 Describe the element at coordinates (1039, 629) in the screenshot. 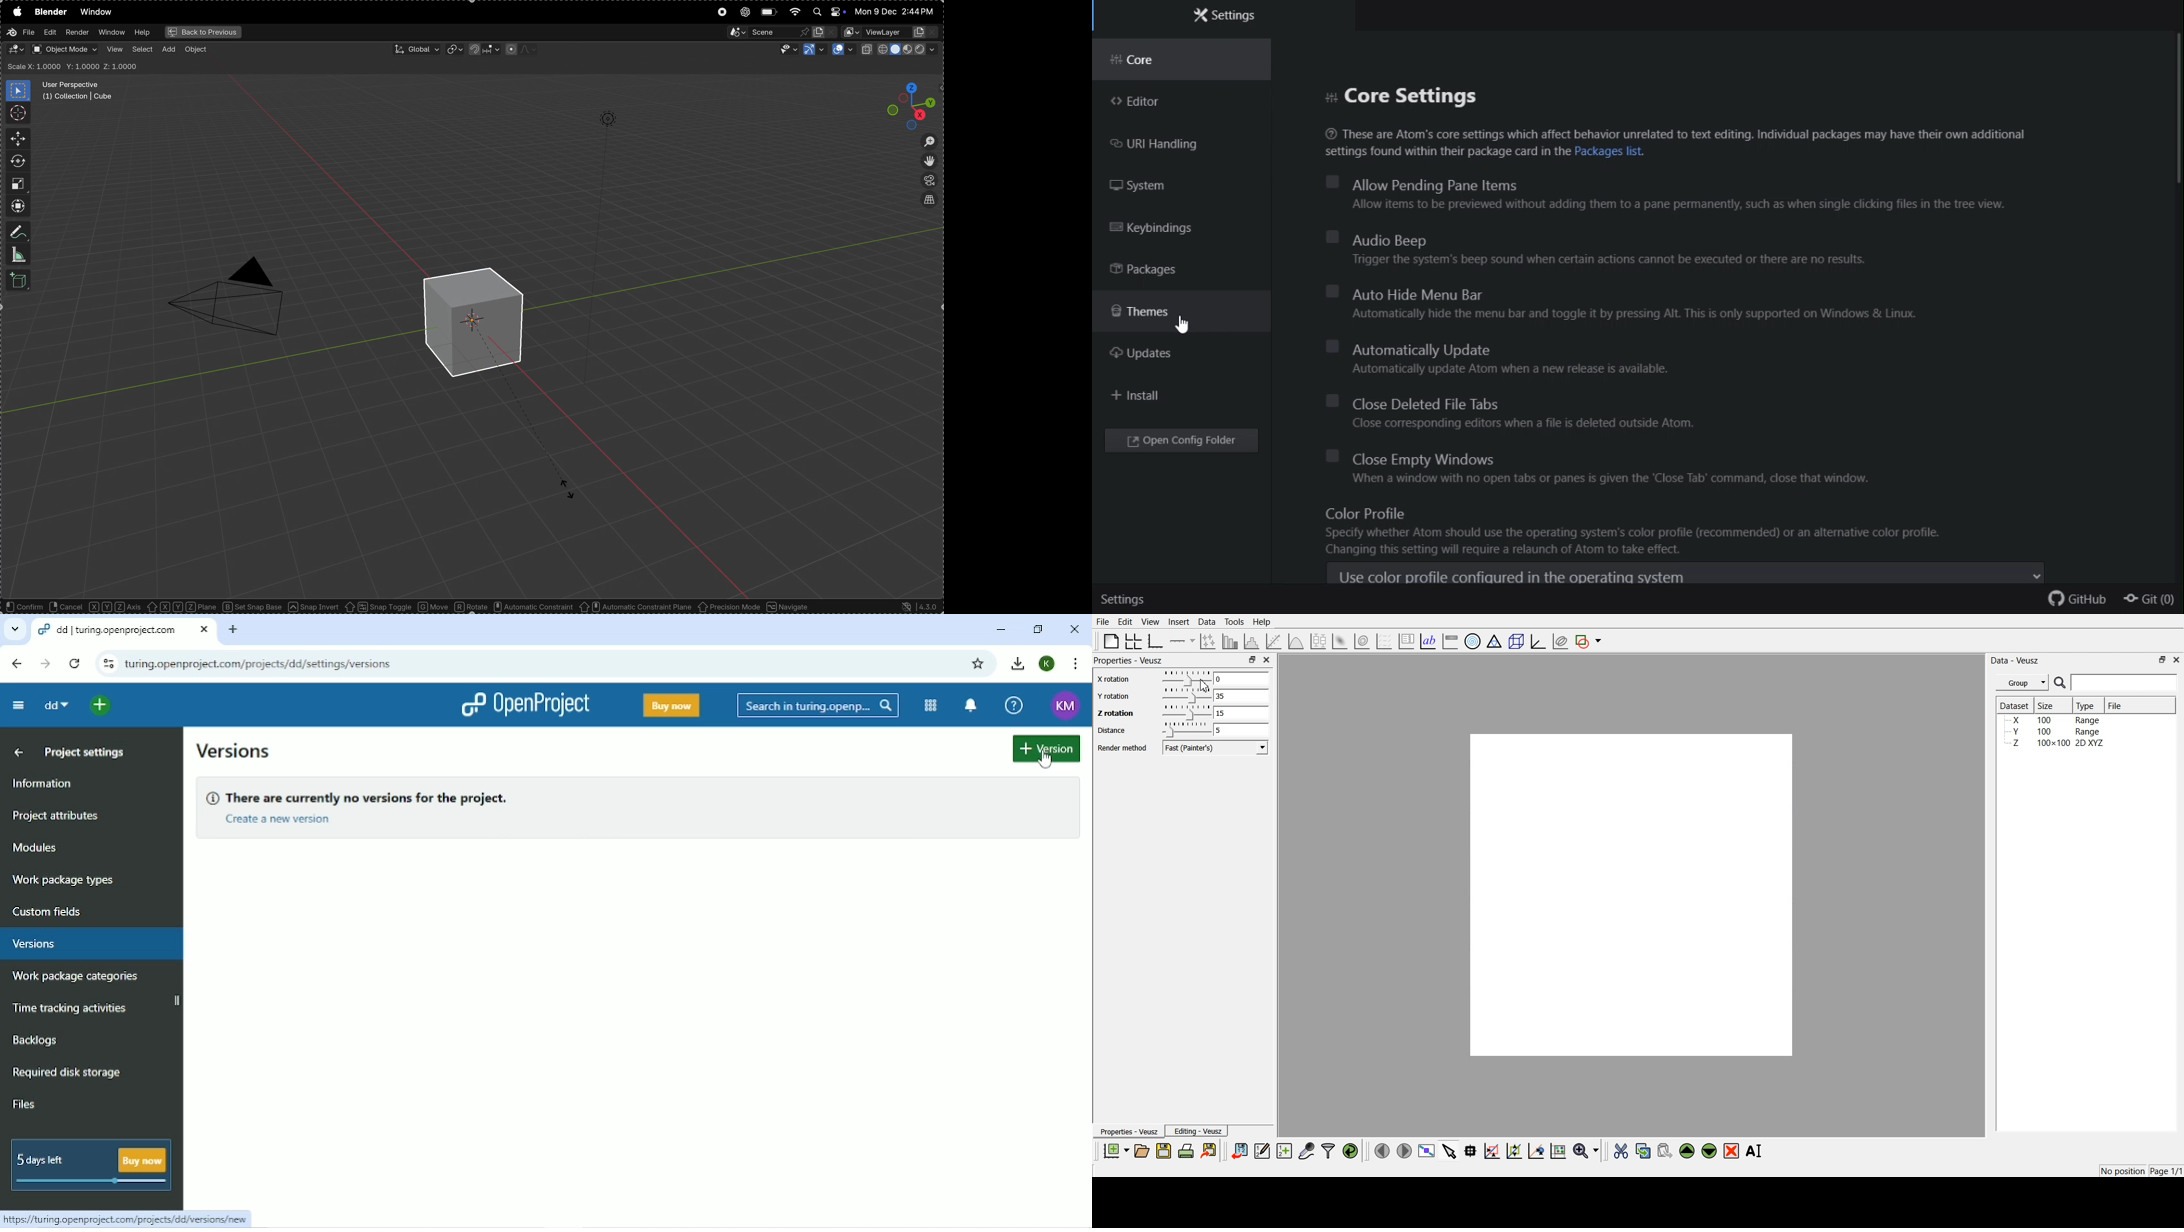

I see `Restore down` at that location.